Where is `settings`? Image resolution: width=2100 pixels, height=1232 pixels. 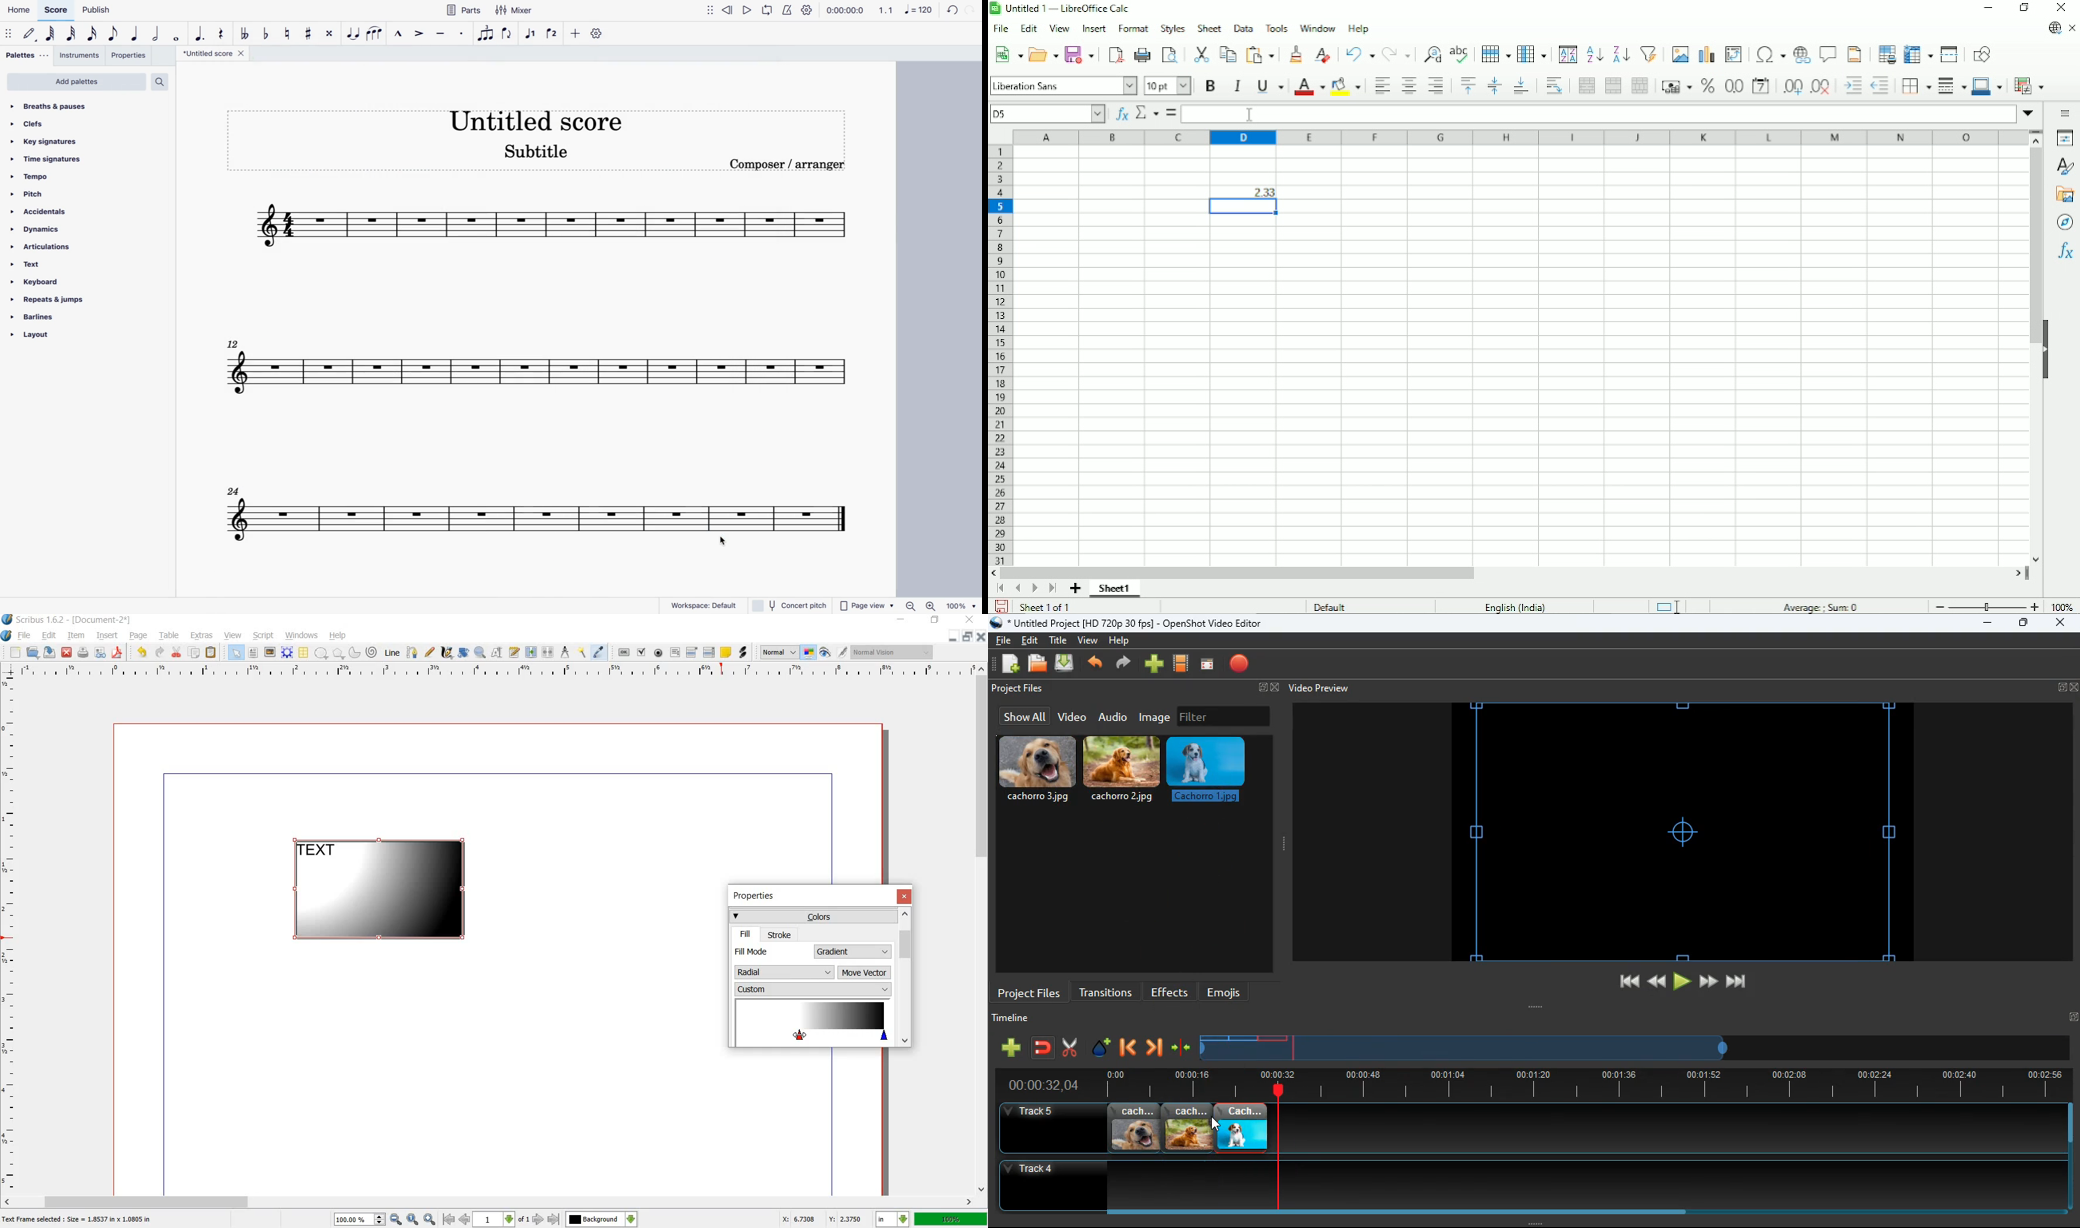 settings is located at coordinates (596, 36).